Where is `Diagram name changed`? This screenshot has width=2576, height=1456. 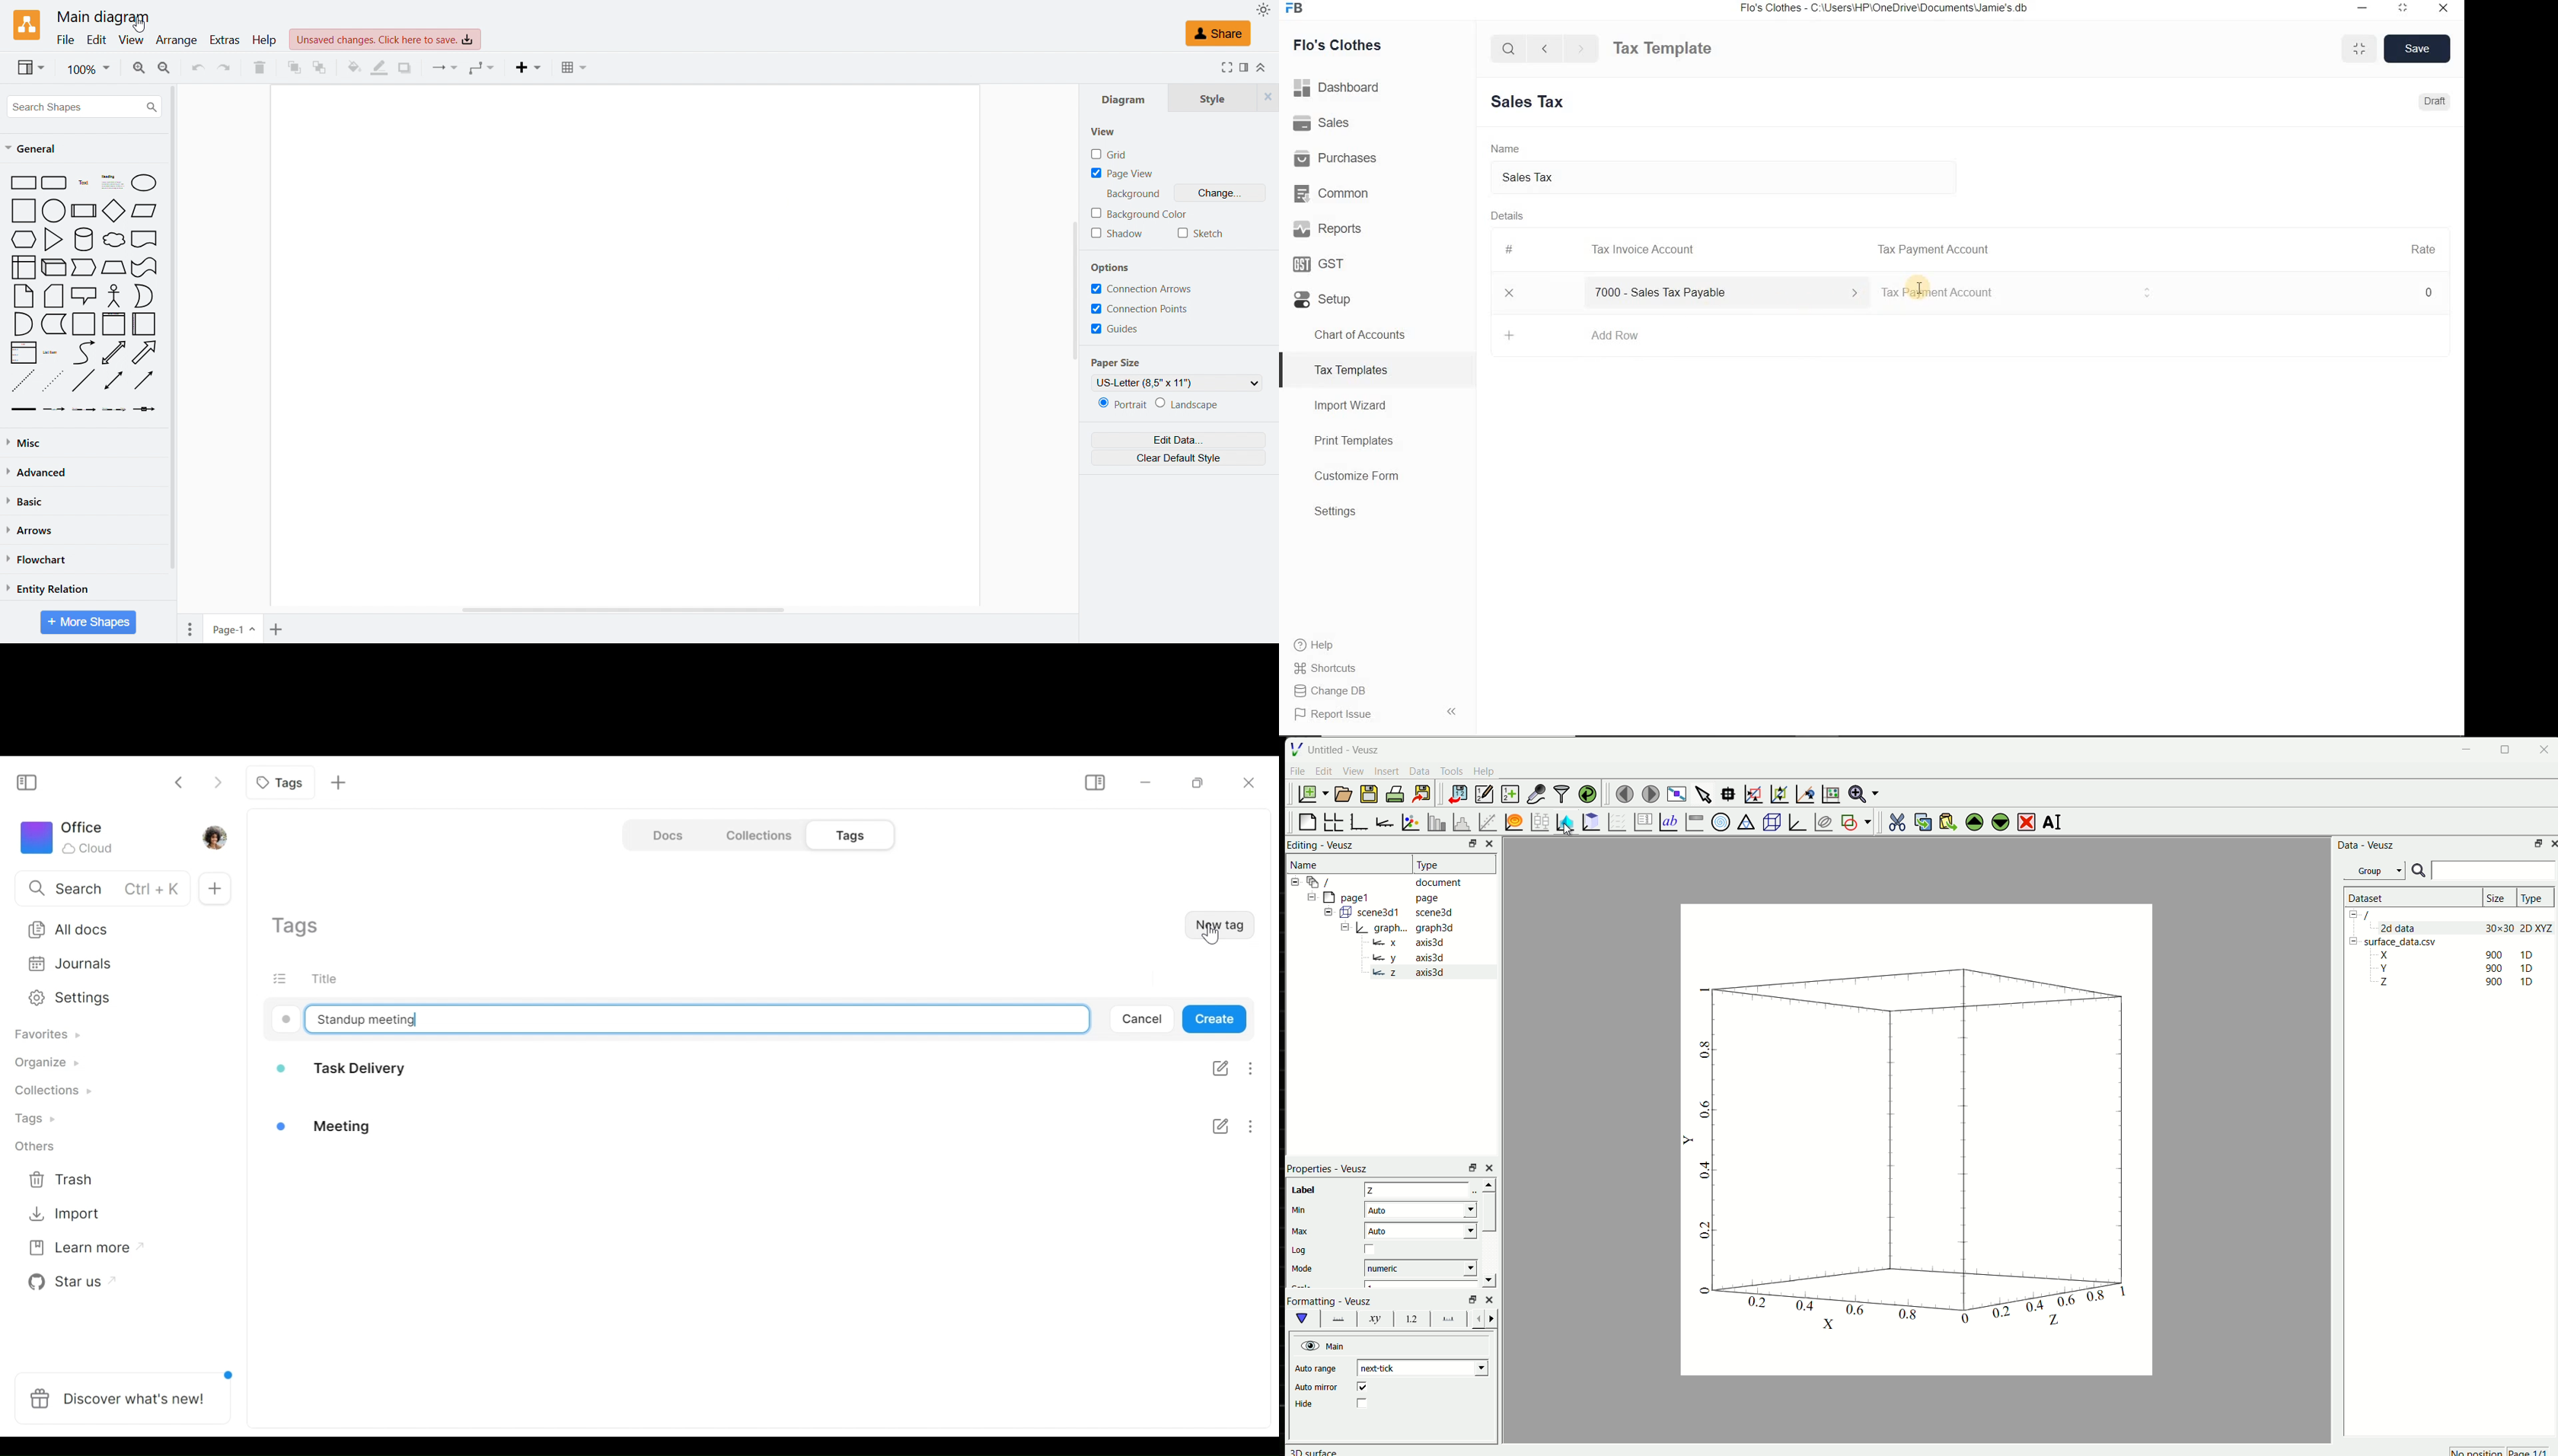 Diagram name changed is located at coordinates (104, 17).